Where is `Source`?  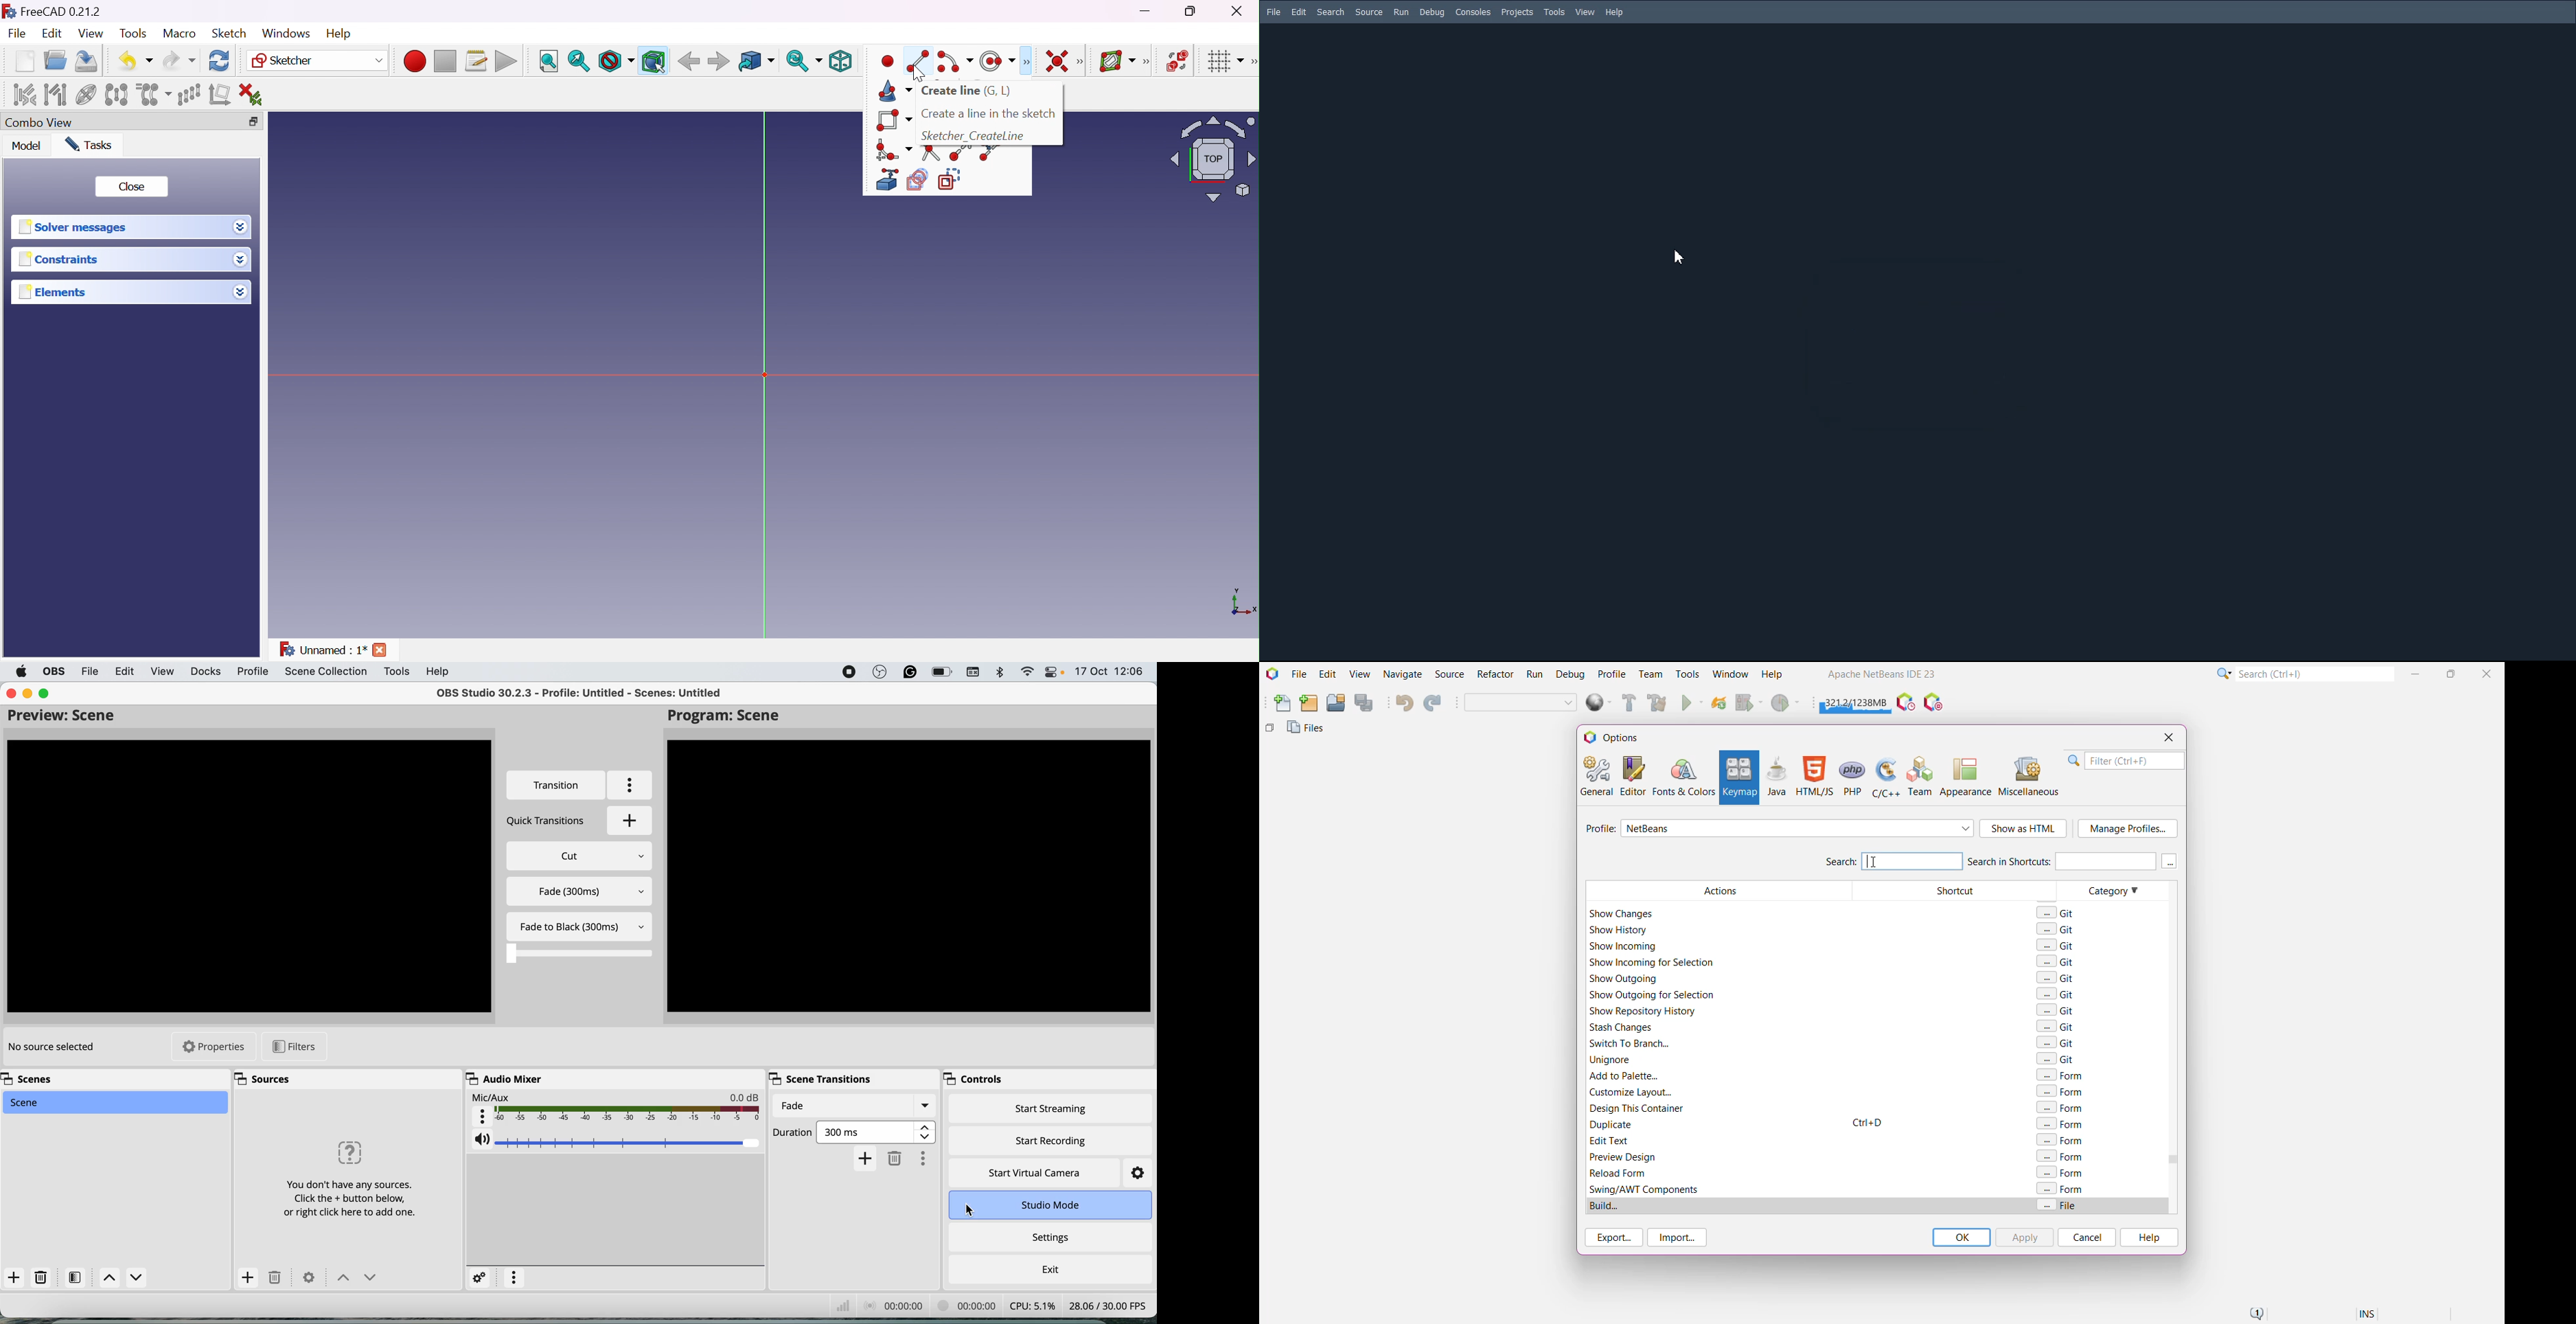 Source is located at coordinates (1369, 12).